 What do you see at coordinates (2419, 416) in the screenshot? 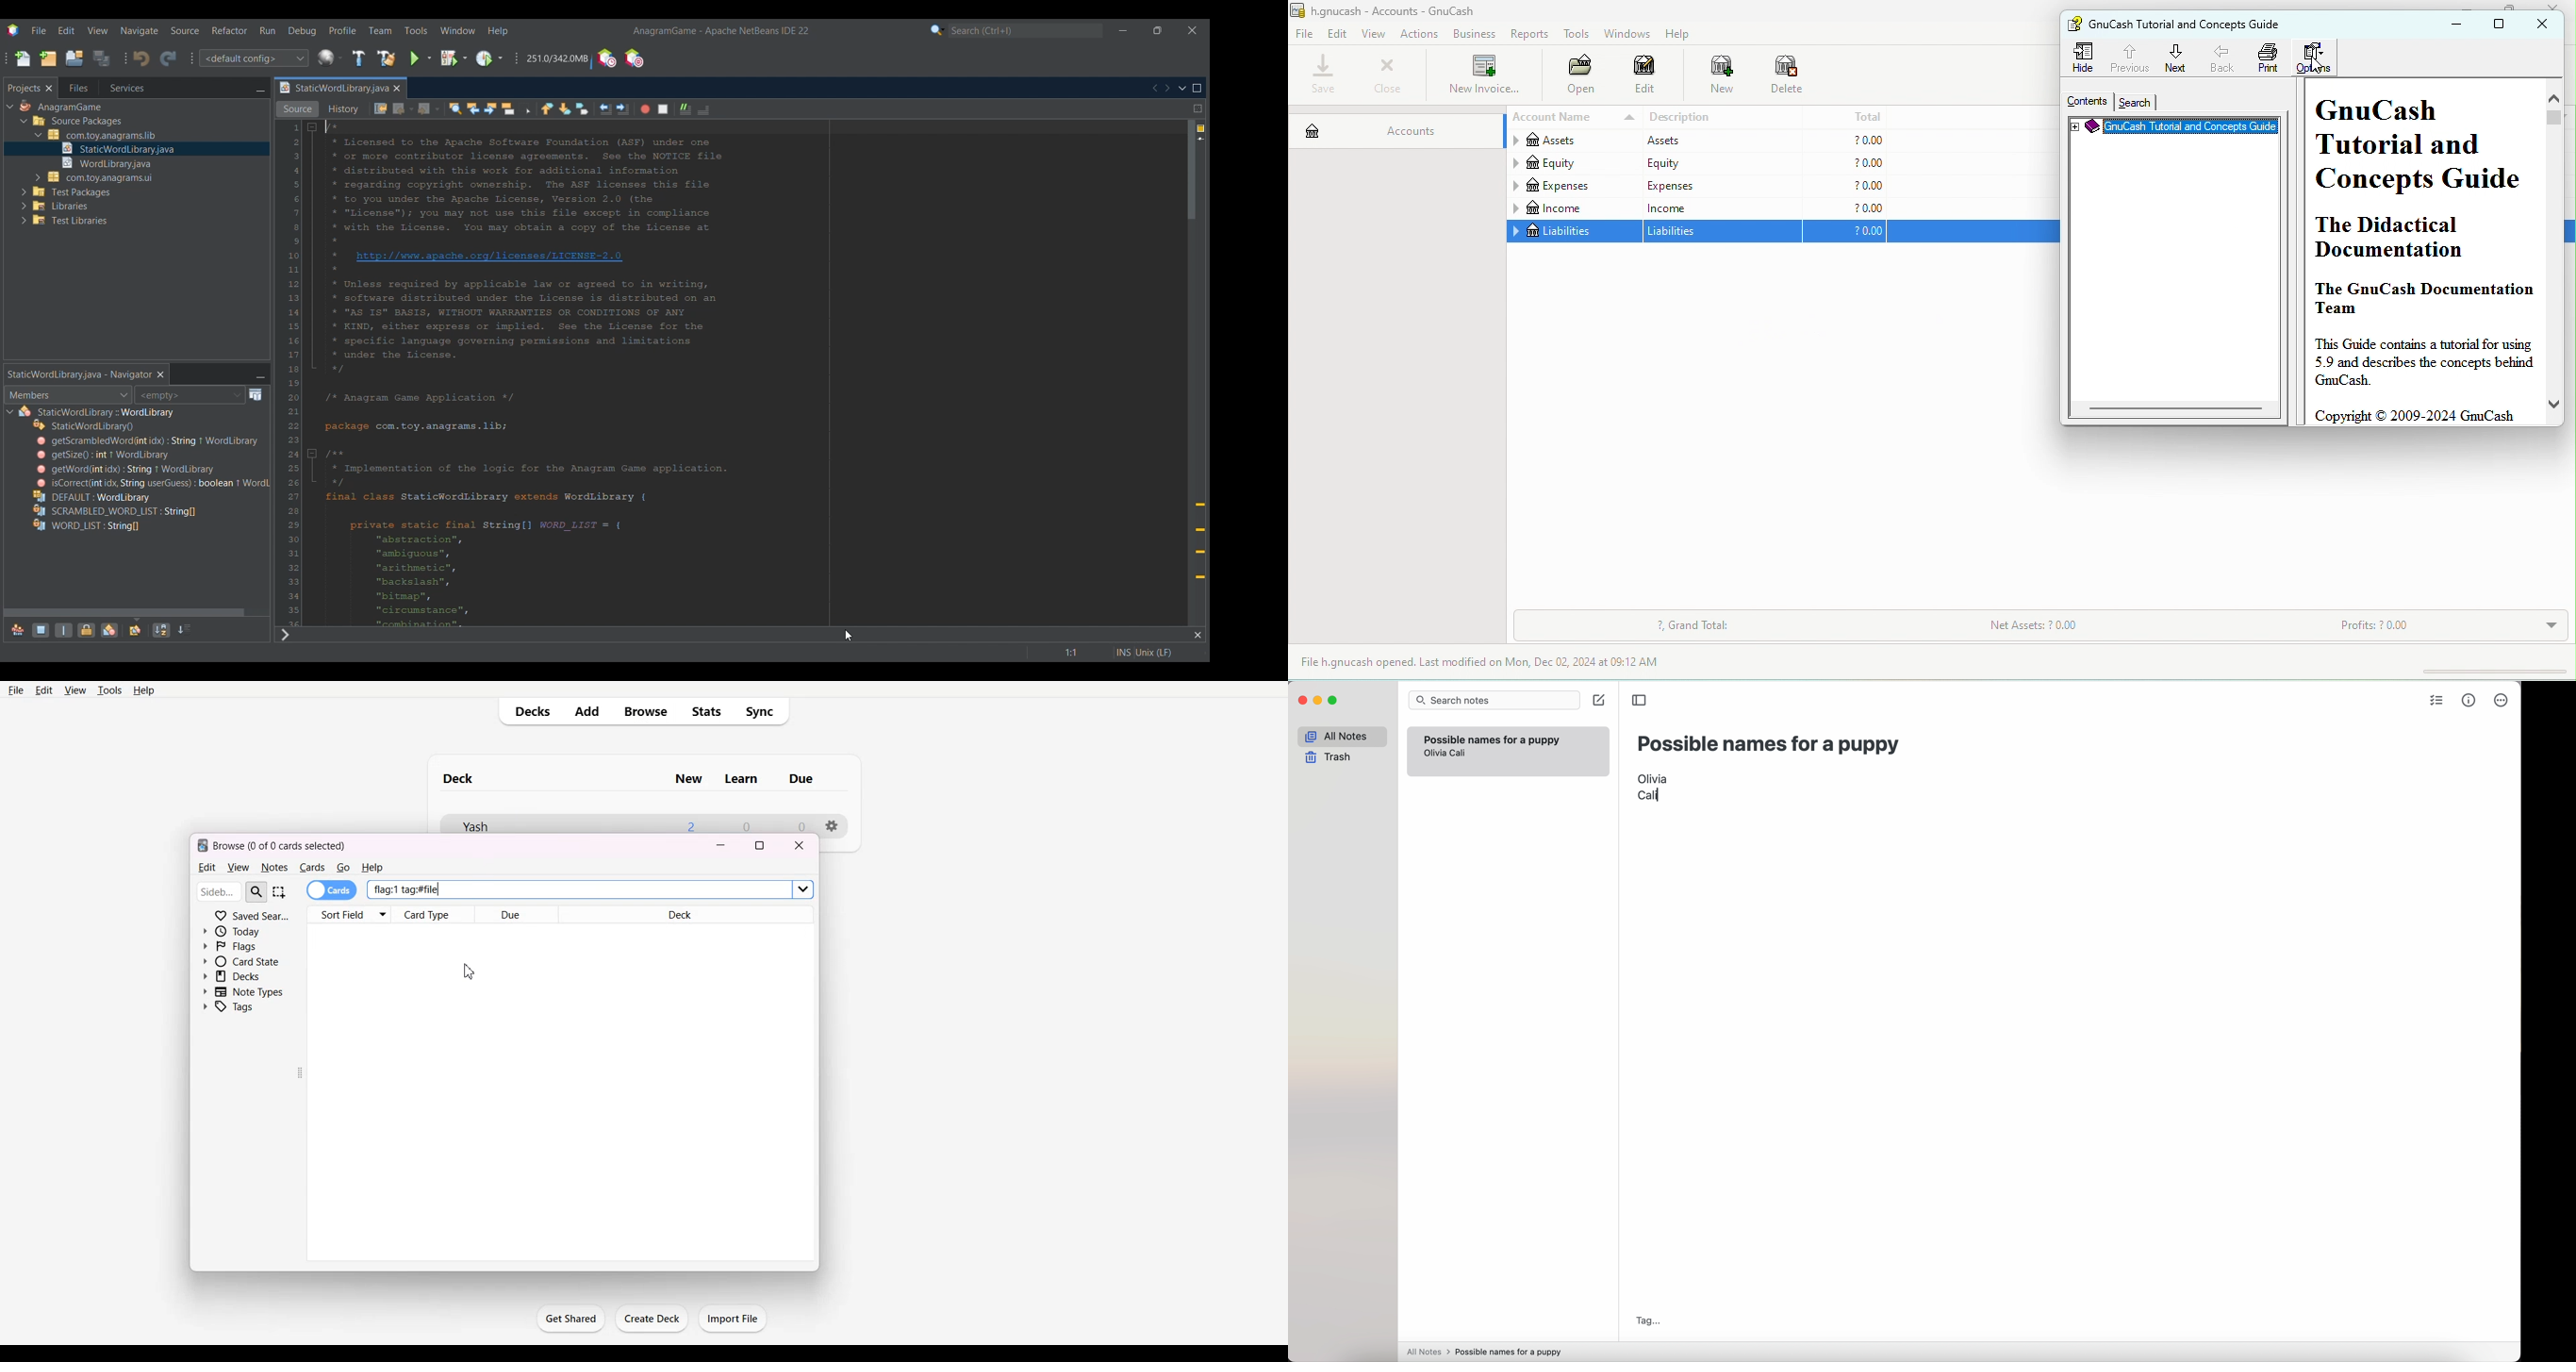
I see `copyright c 2009-2024 gnucash` at bounding box center [2419, 416].